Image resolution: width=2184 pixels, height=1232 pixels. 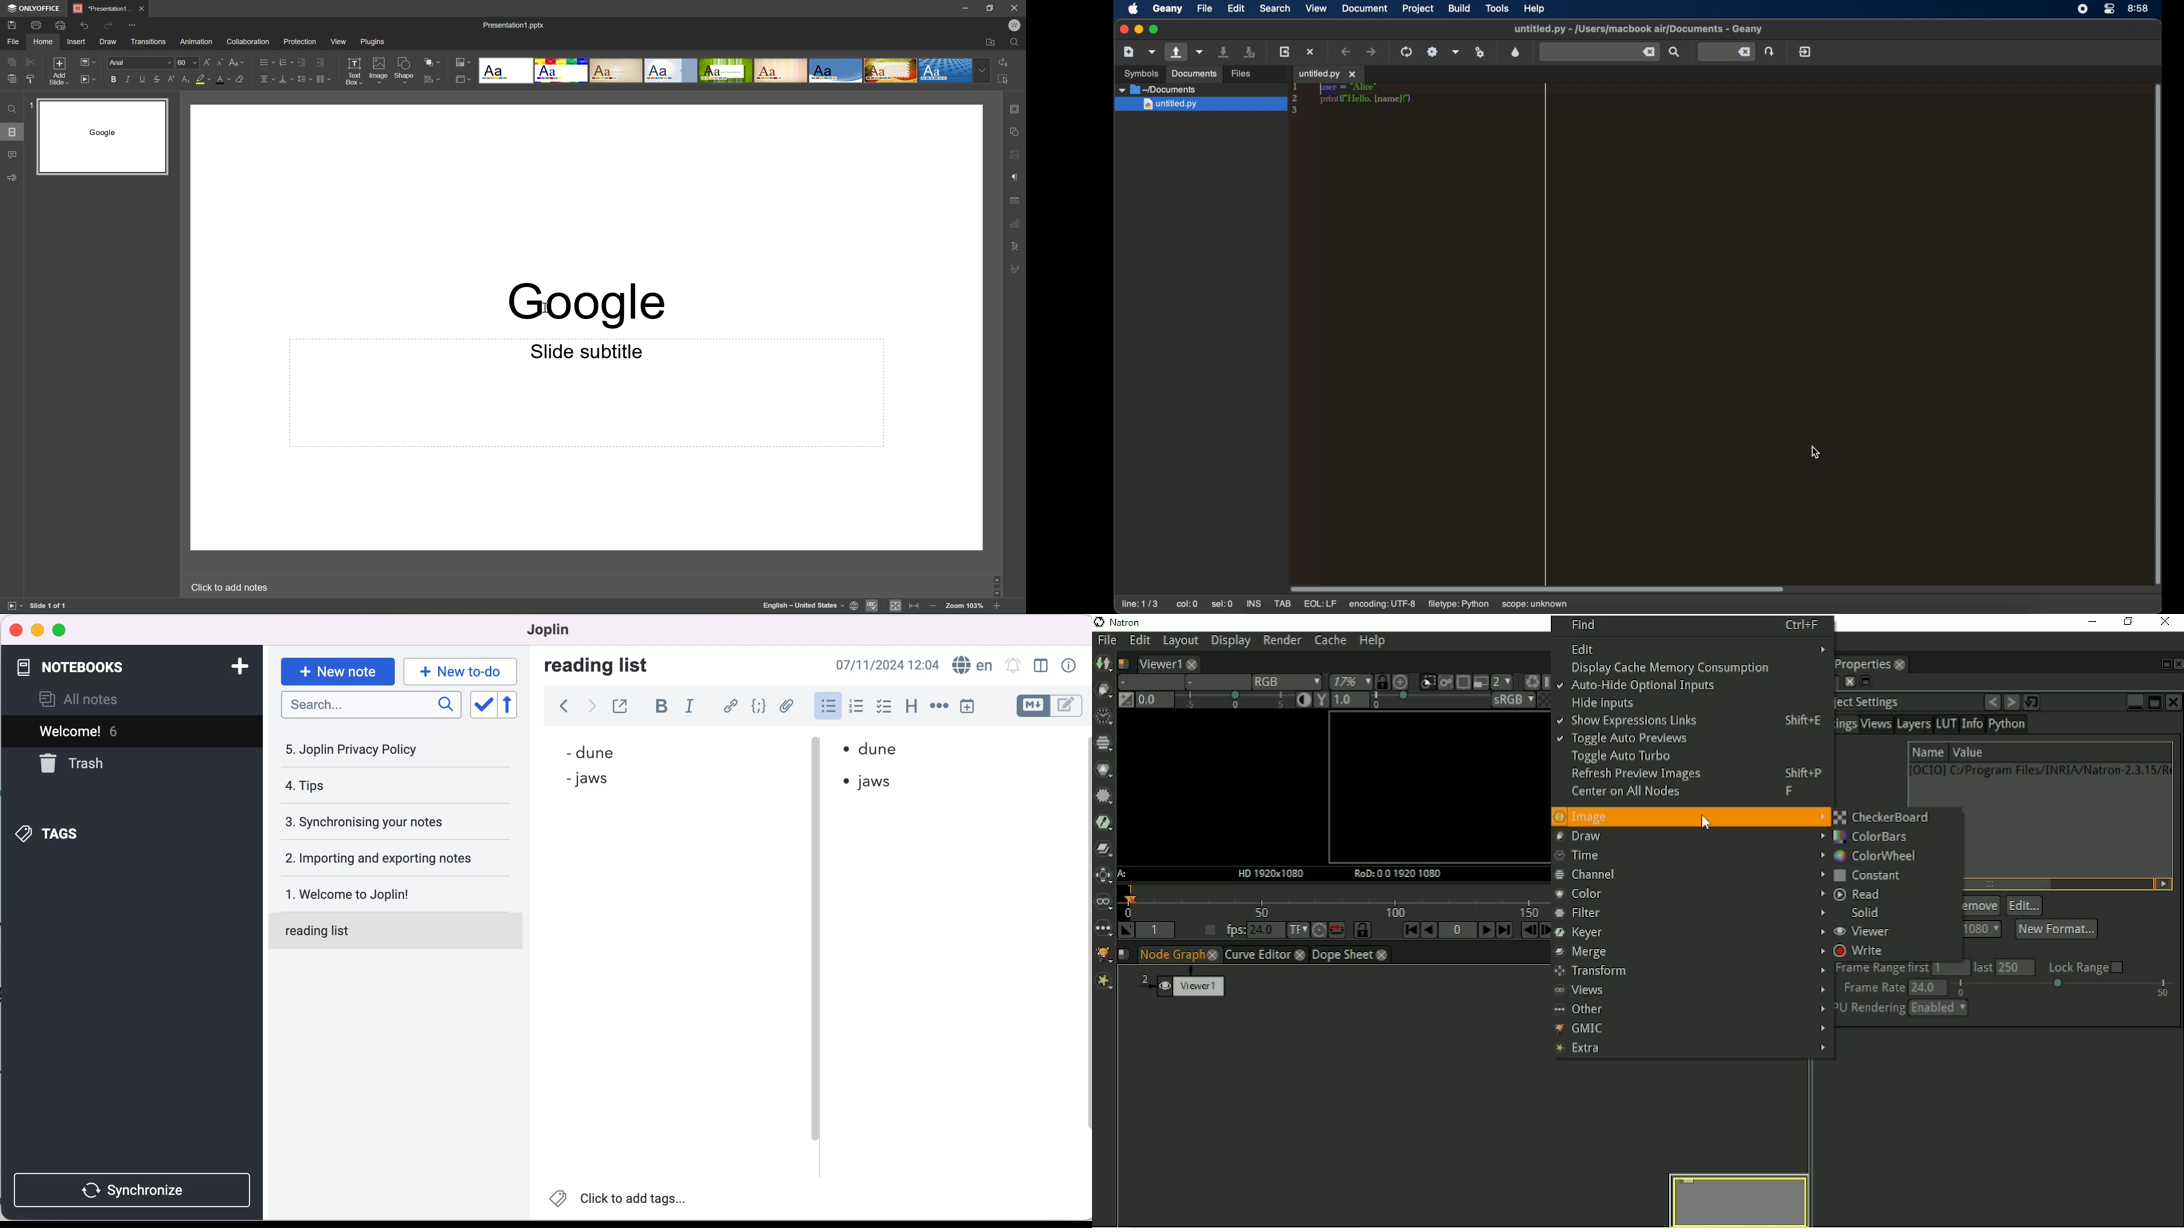 What do you see at coordinates (373, 786) in the screenshot?
I see `tips` at bounding box center [373, 786].